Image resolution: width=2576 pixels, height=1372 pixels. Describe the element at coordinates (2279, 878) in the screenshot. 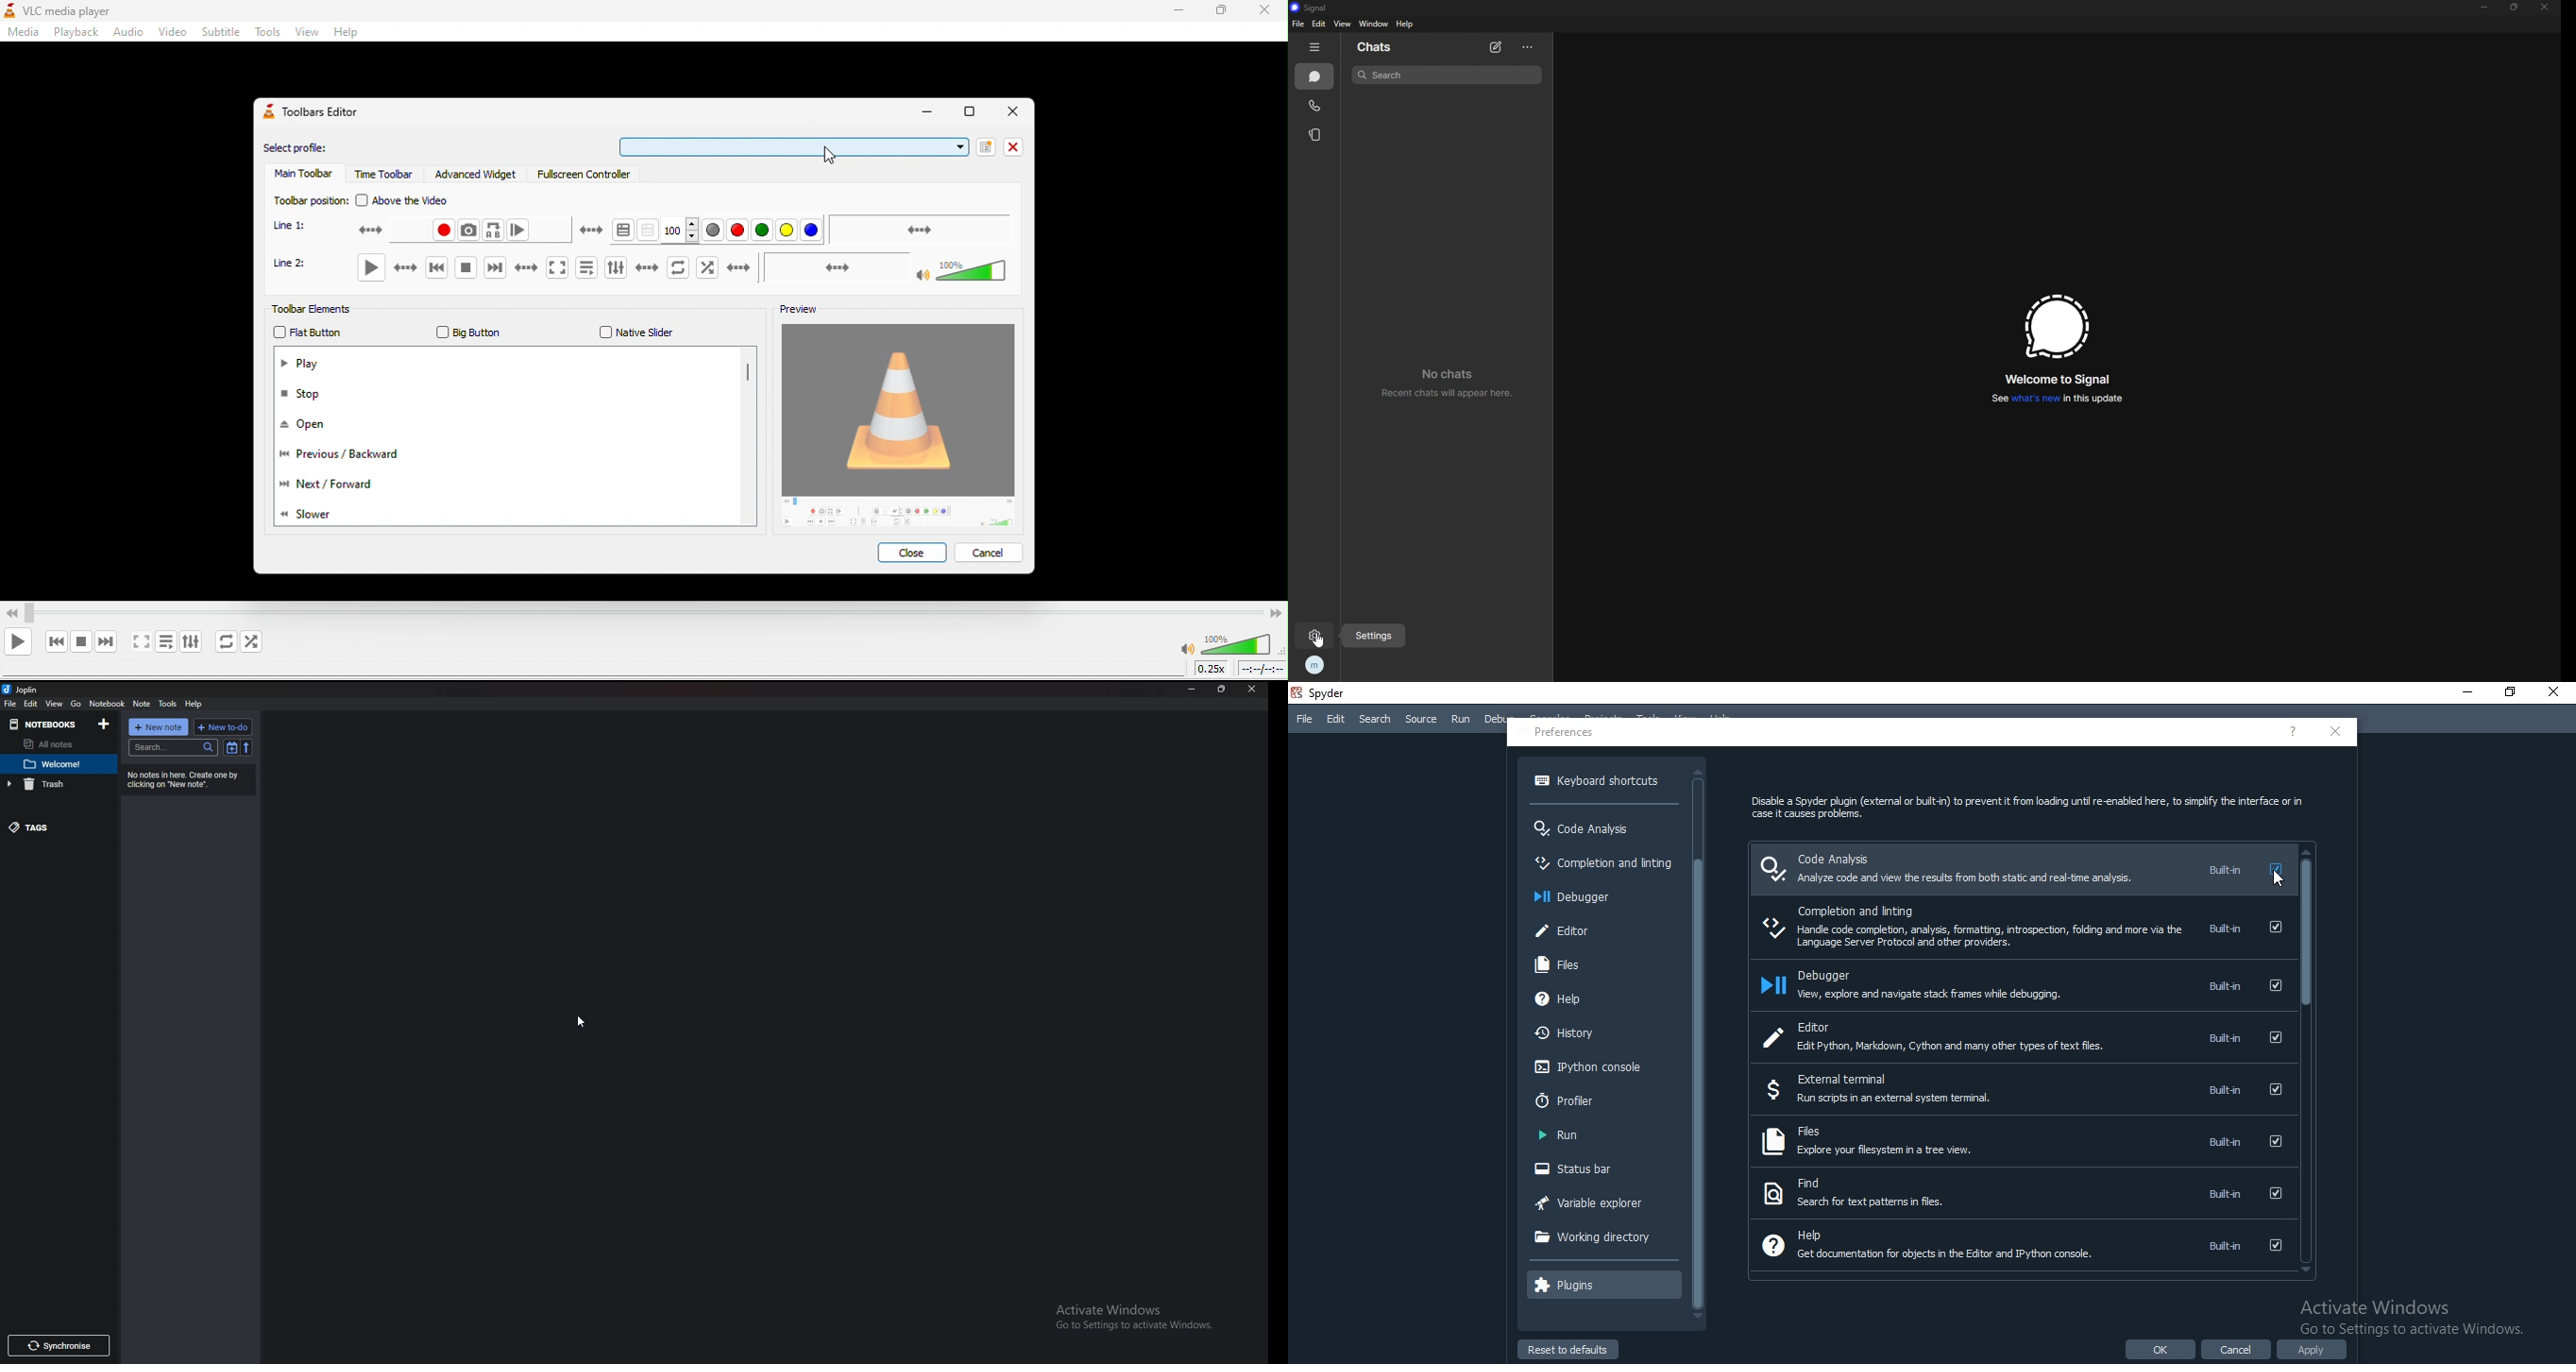

I see `cursor` at that location.